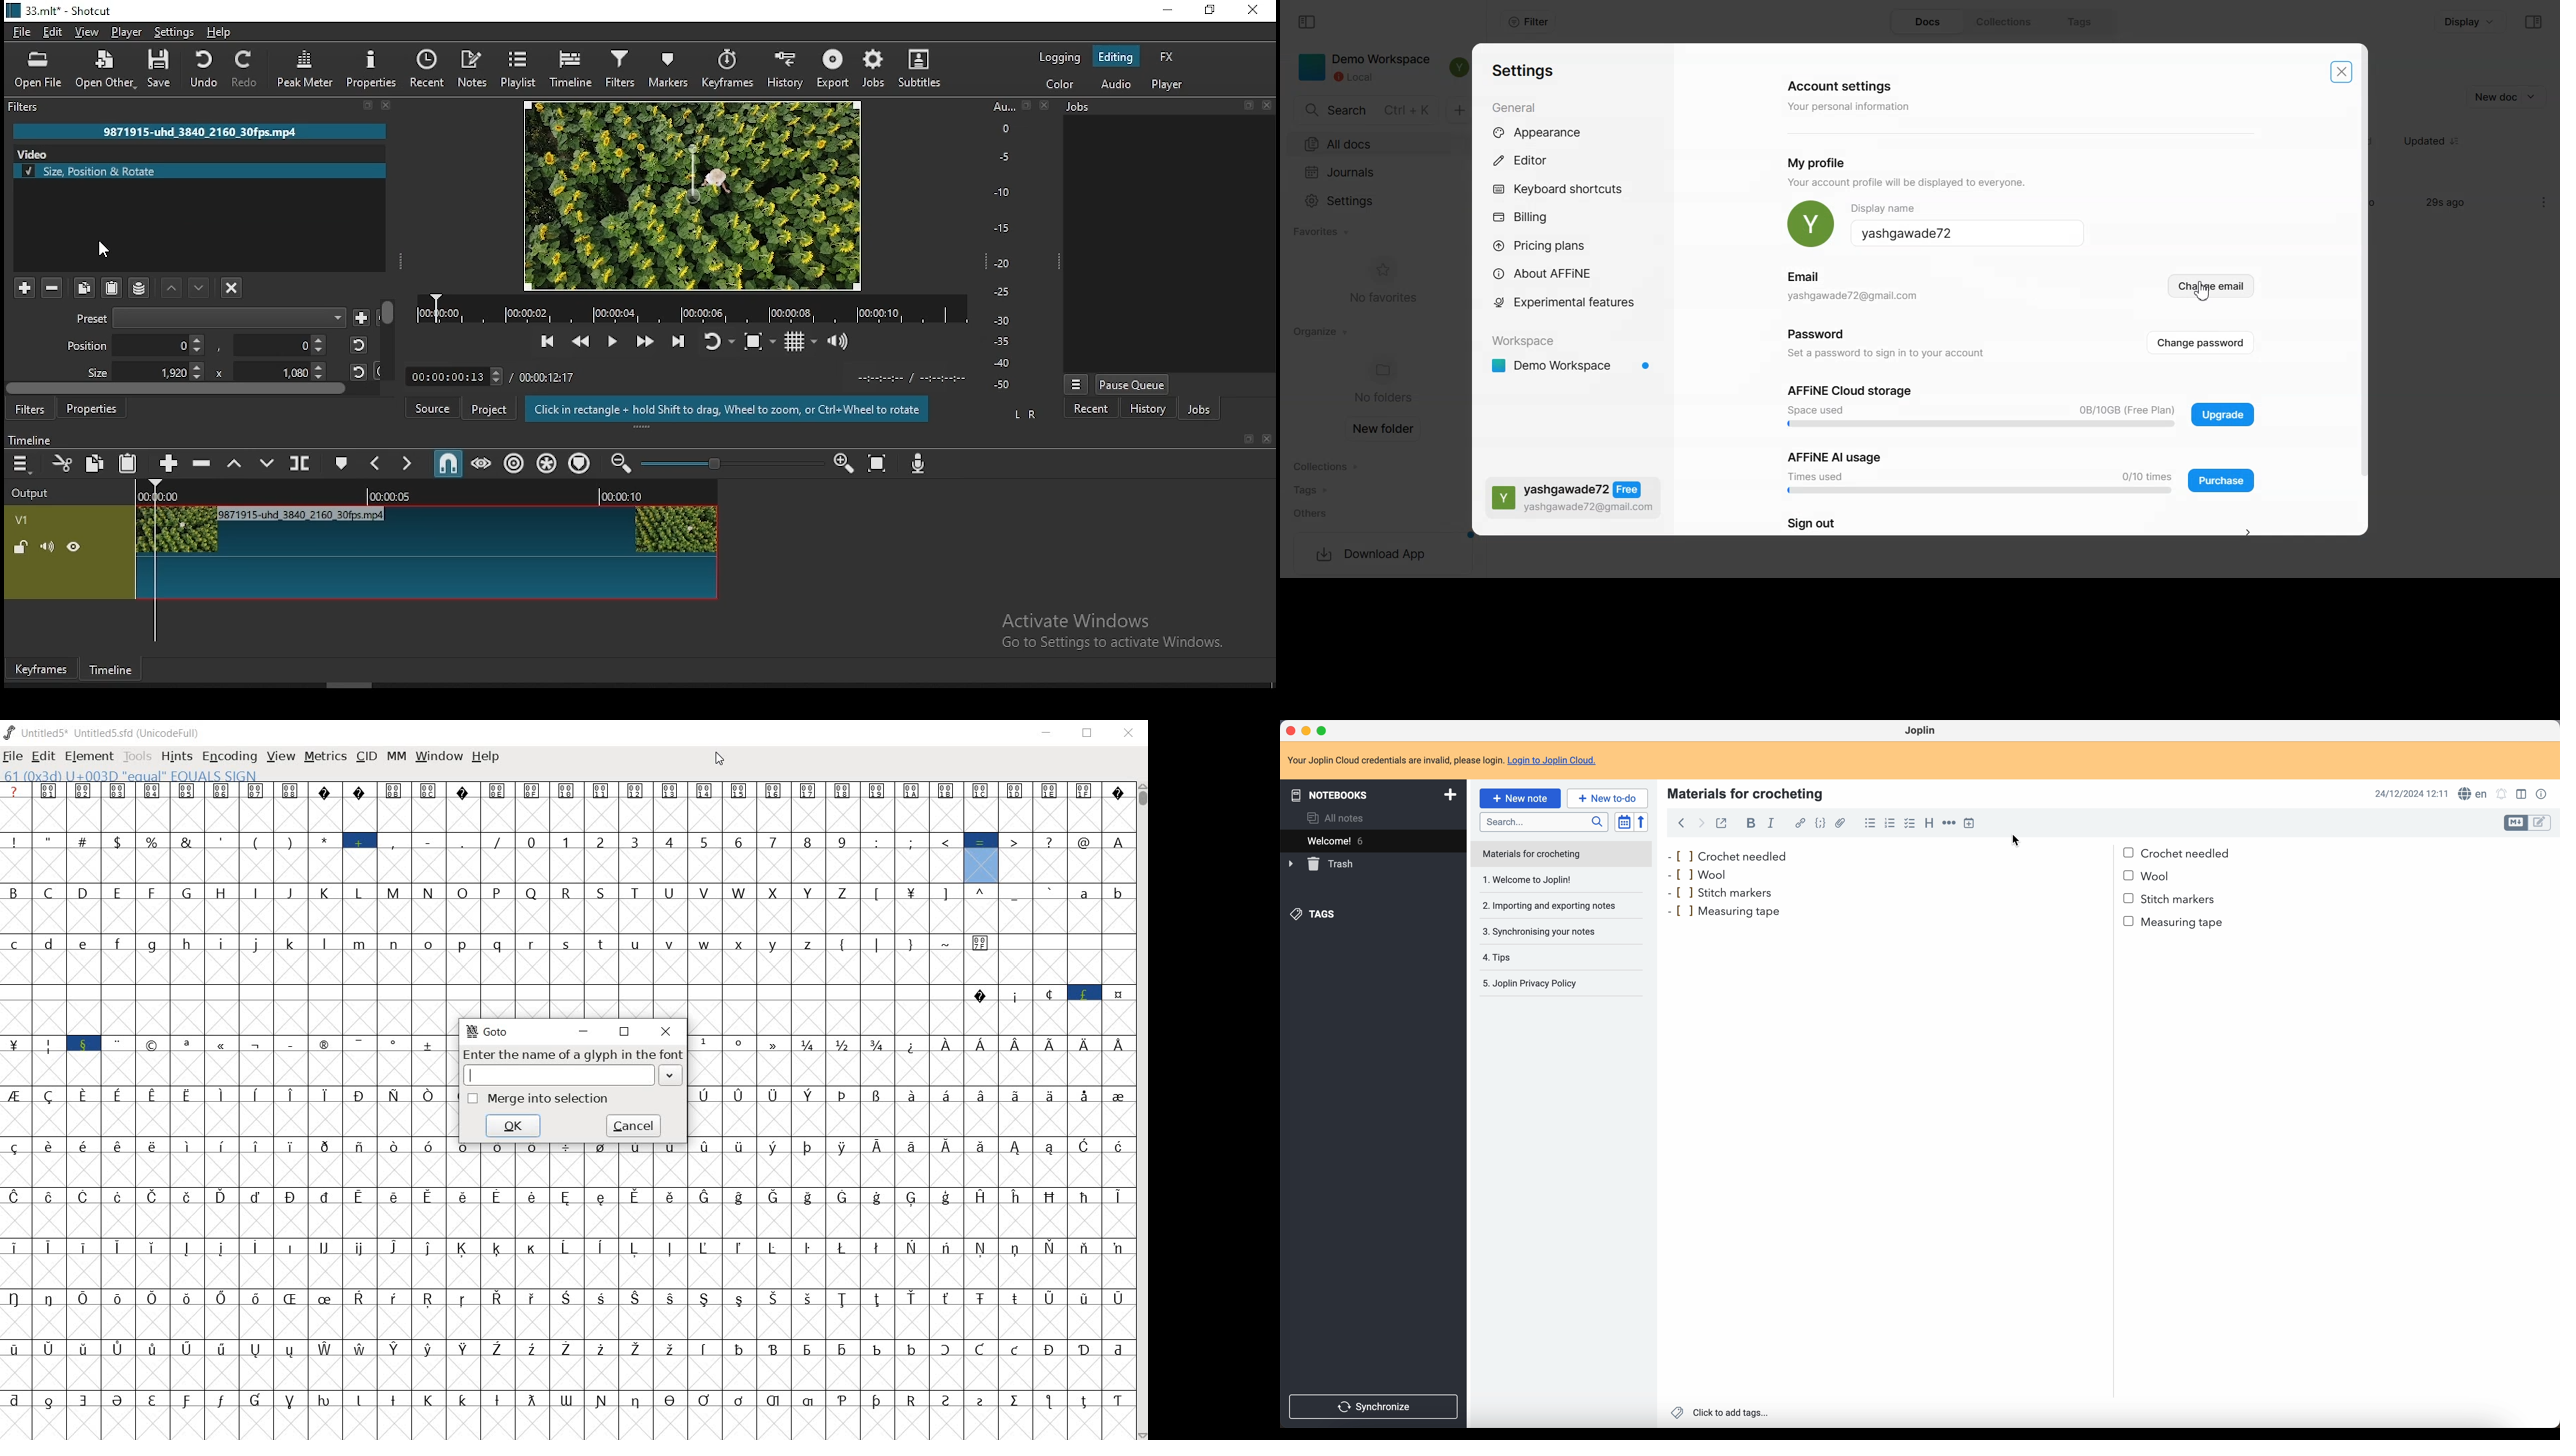 The width and height of the screenshot is (2576, 1456). I want to click on crochet needled, so click(1951, 852).